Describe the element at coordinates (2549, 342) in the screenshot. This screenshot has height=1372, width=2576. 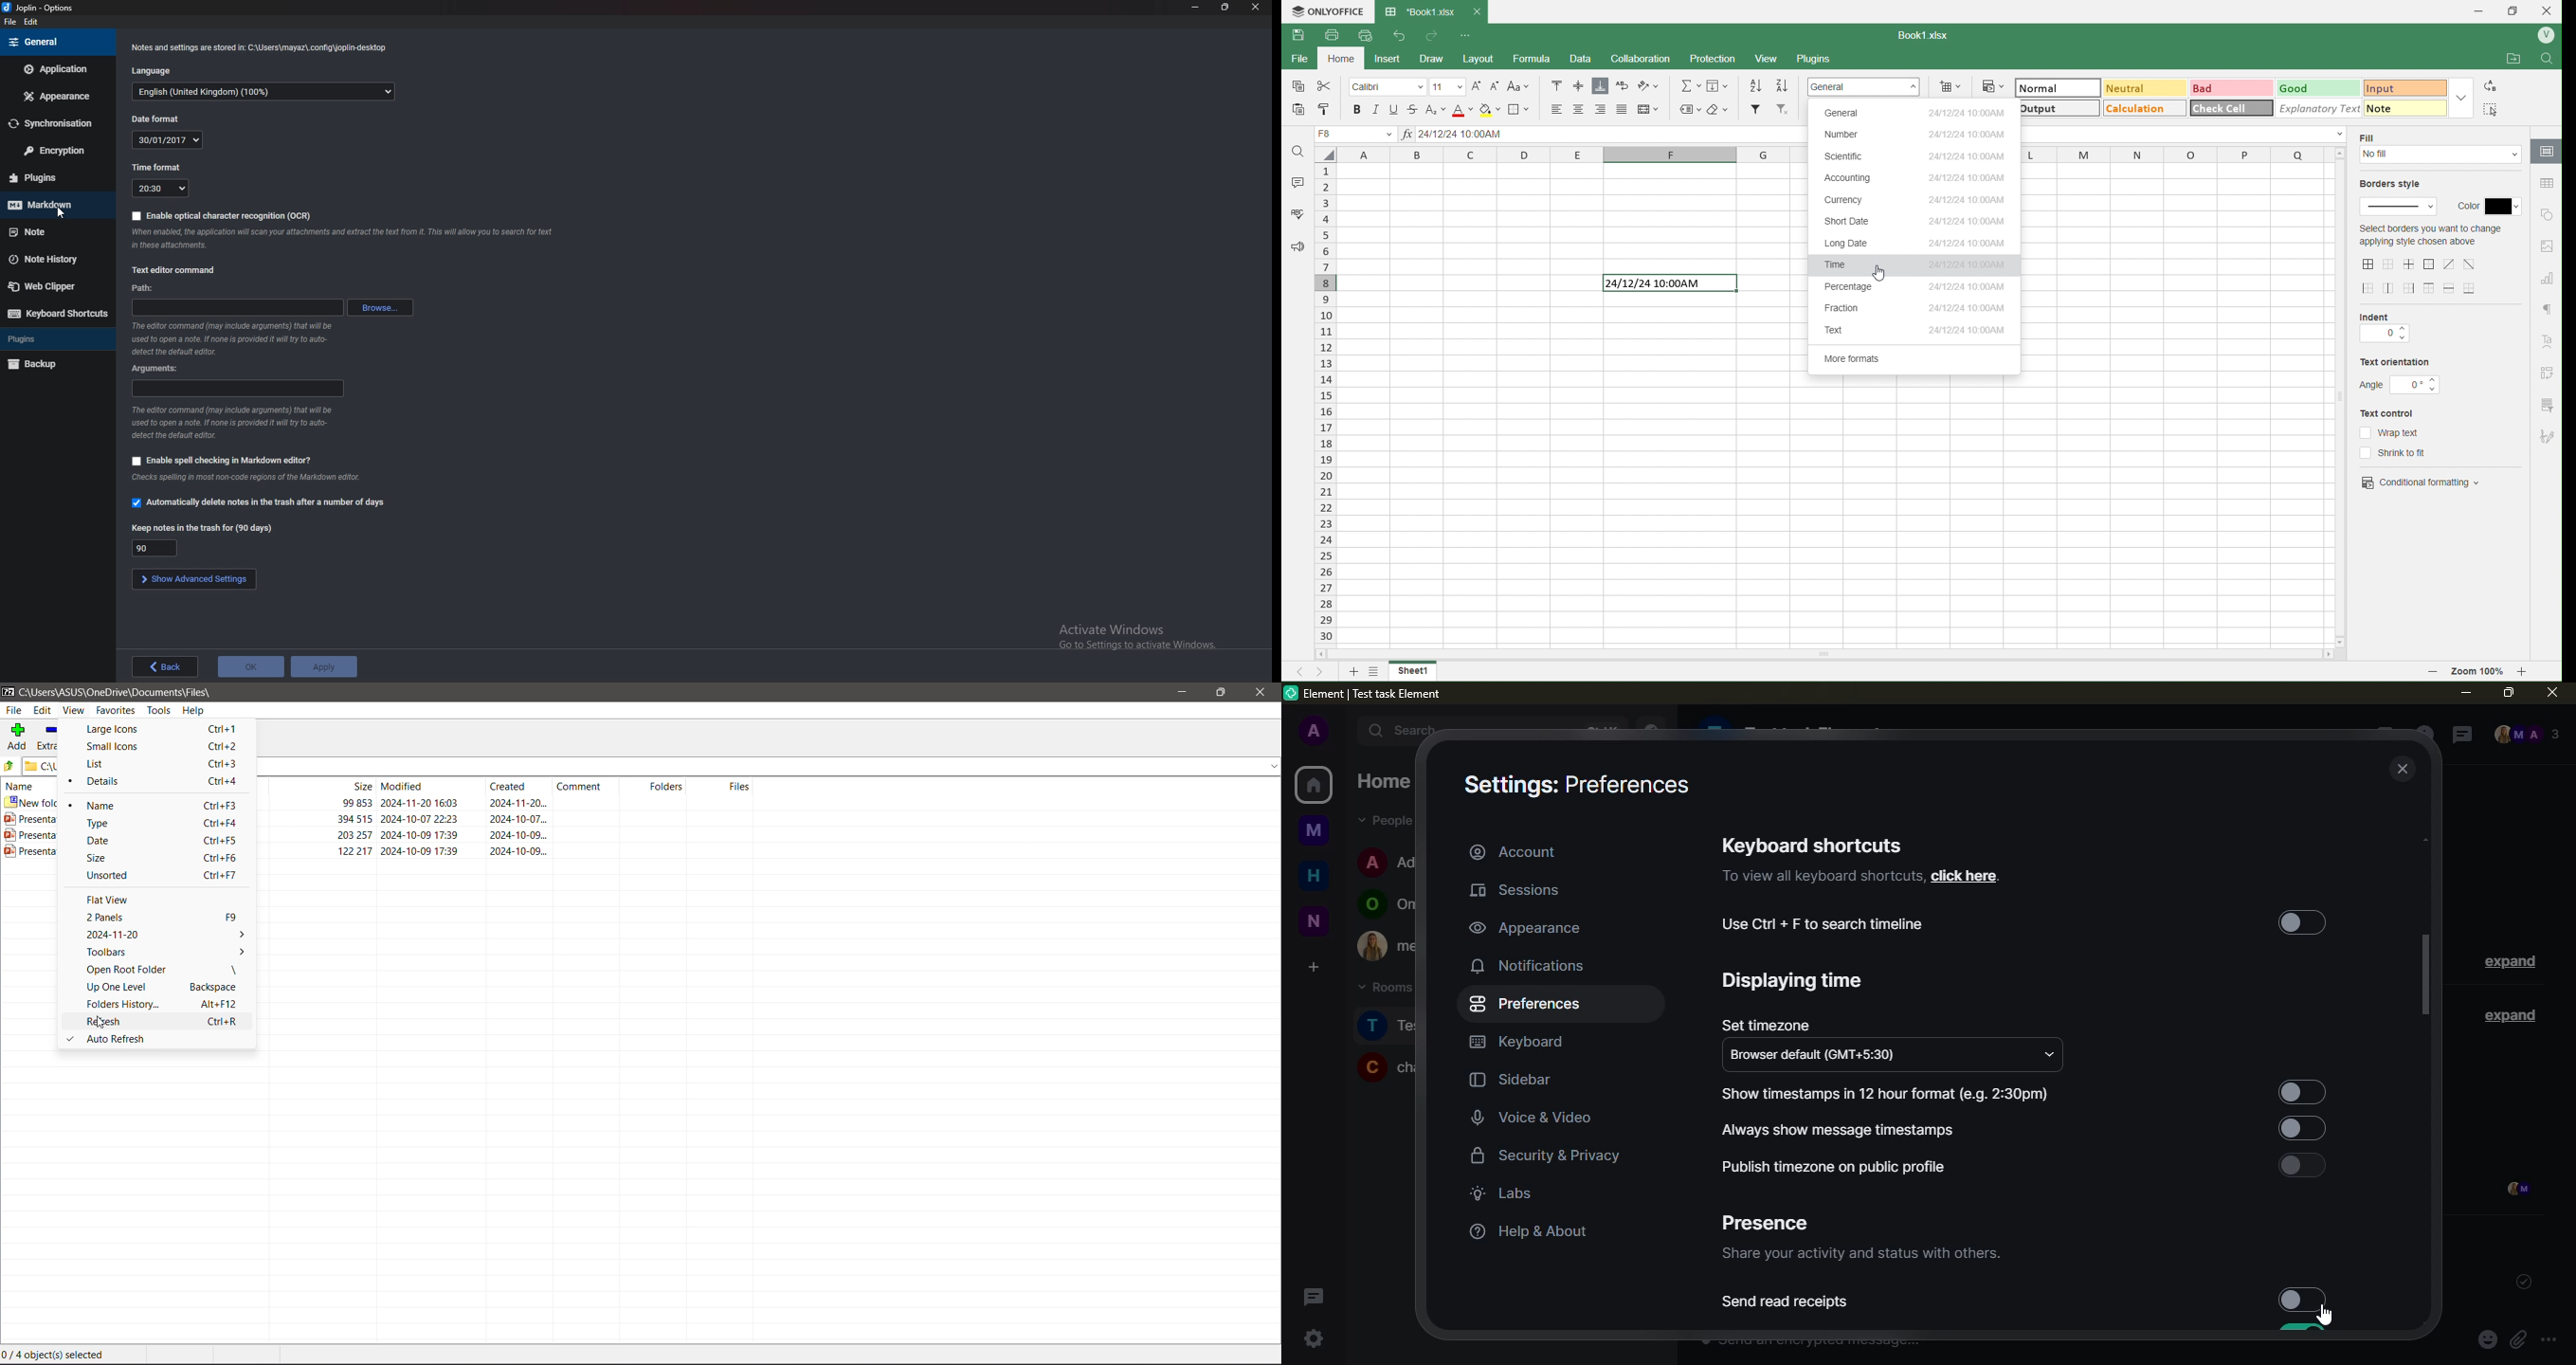
I see `text style` at that location.